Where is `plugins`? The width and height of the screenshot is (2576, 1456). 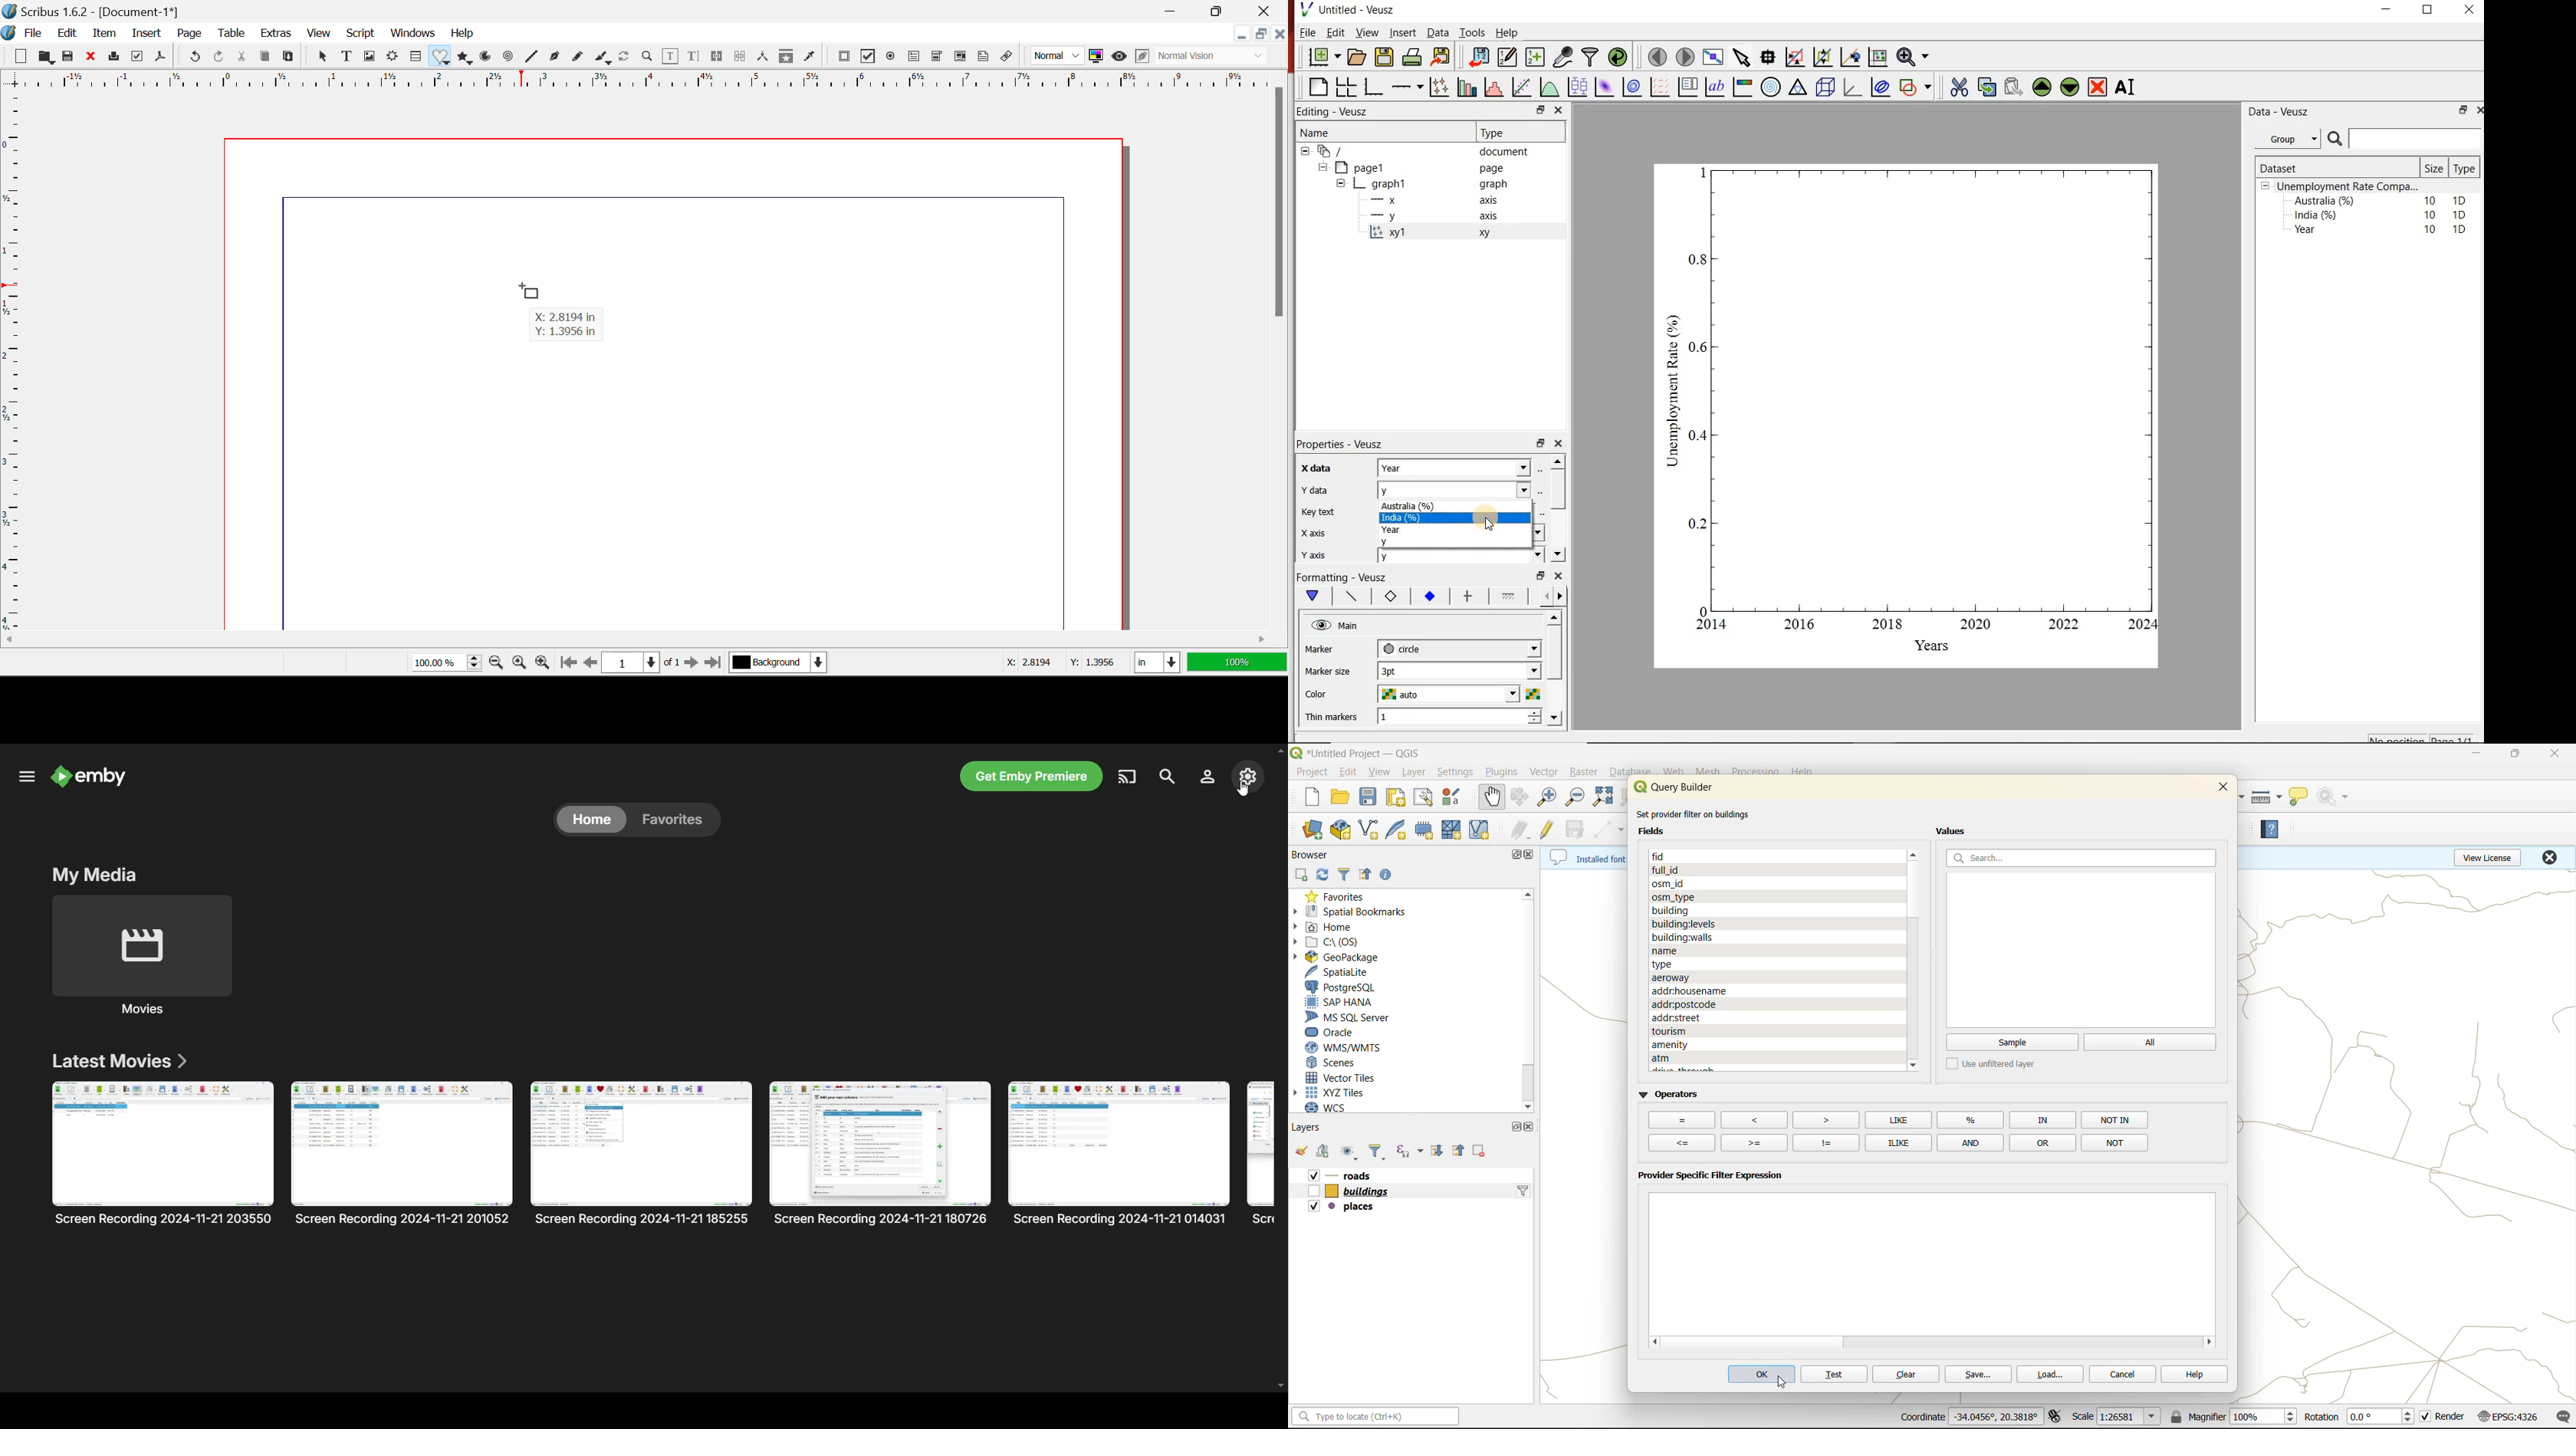
plugins is located at coordinates (1501, 772).